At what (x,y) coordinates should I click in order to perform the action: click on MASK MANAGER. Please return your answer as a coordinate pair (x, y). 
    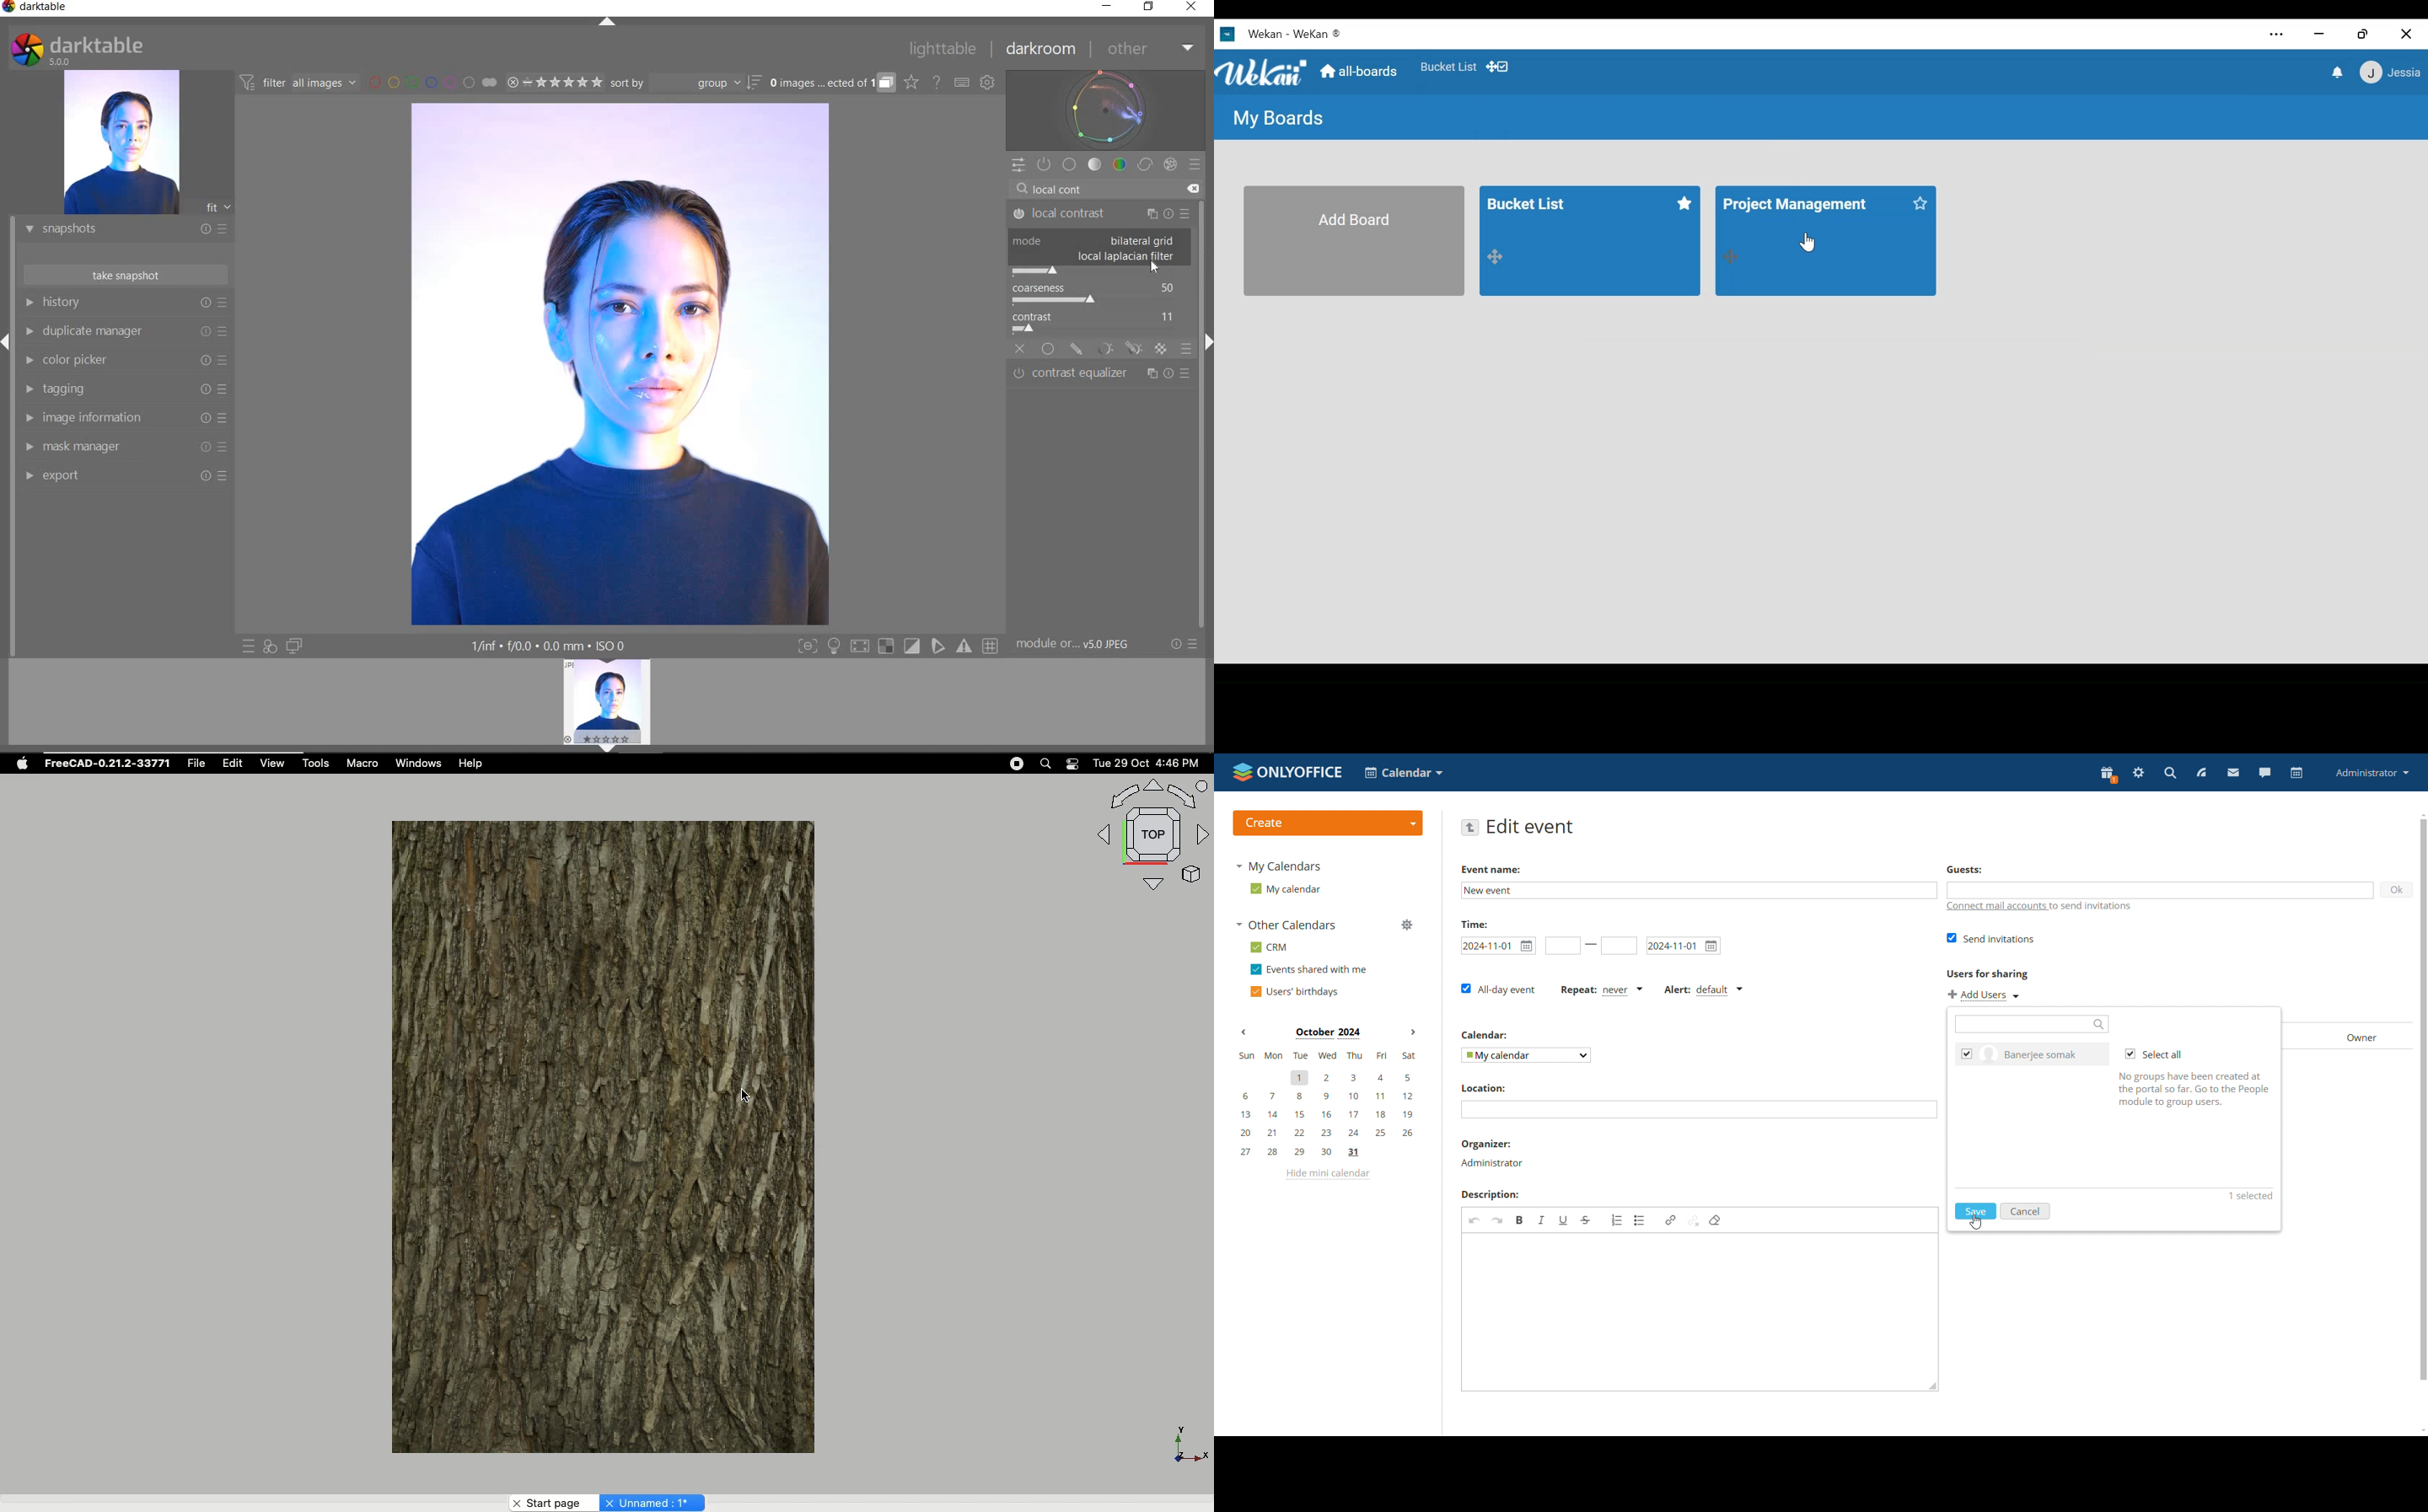
    Looking at the image, I should click on (119, 447).